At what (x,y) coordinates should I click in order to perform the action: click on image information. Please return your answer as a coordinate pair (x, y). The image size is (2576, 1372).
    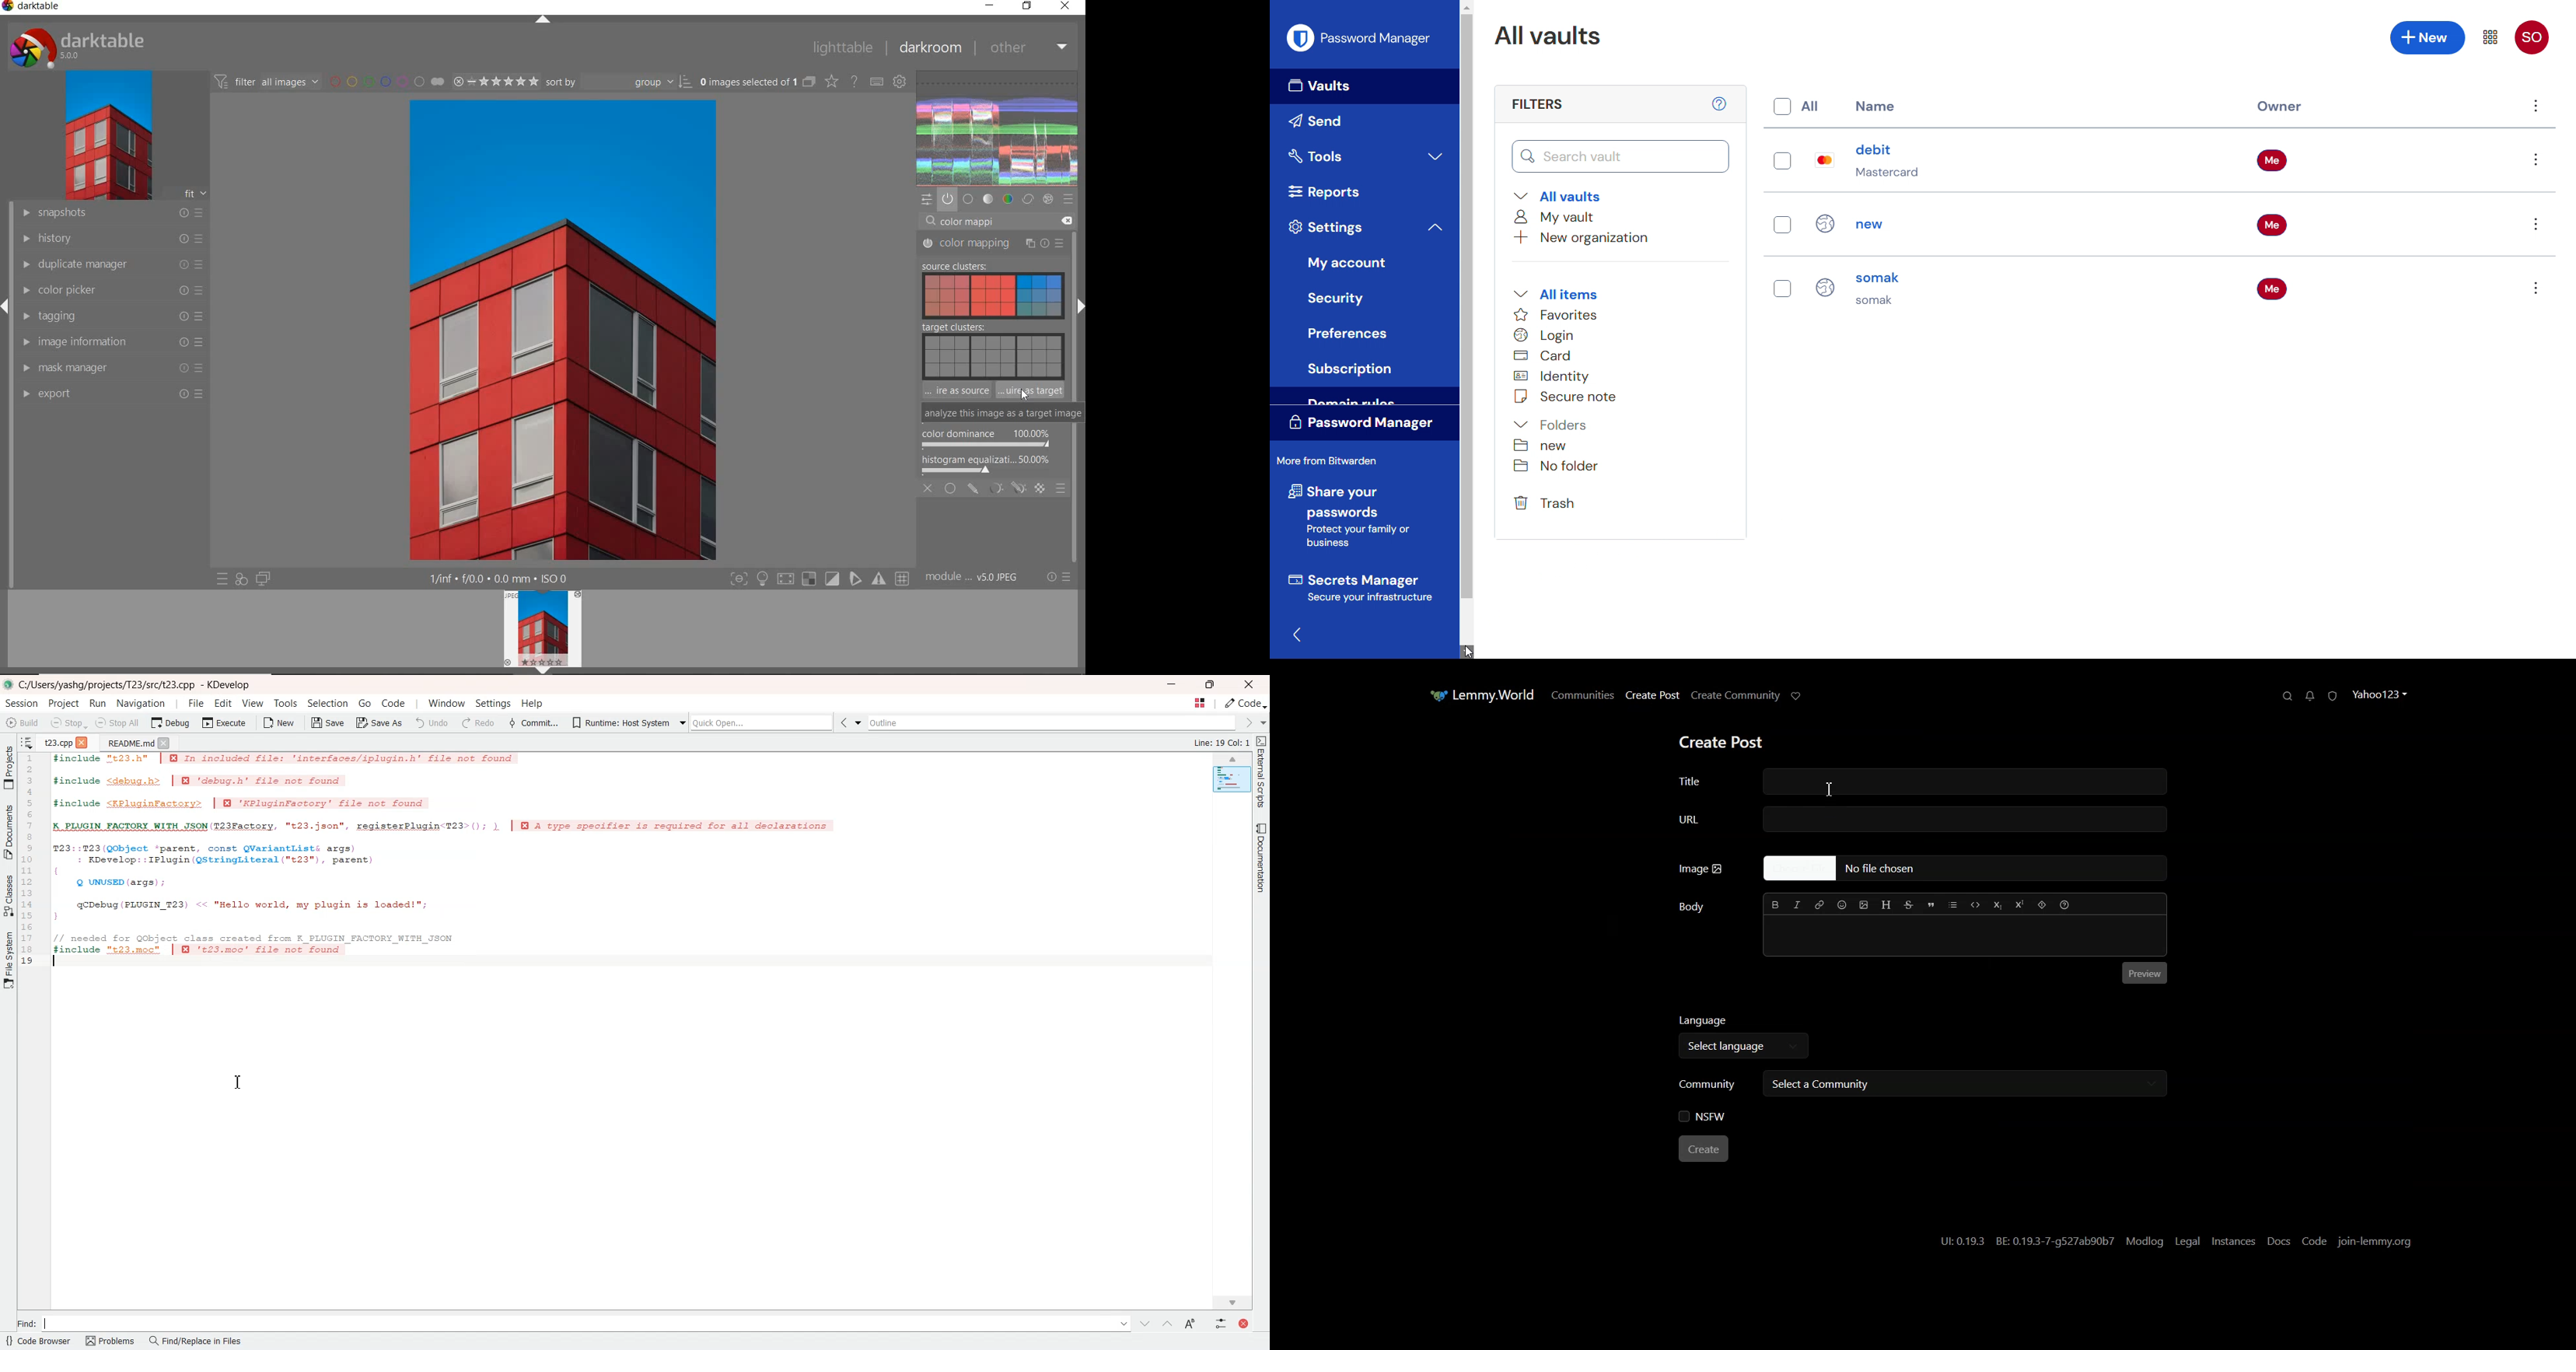
    Looking at the image, I should click on (111, 342).